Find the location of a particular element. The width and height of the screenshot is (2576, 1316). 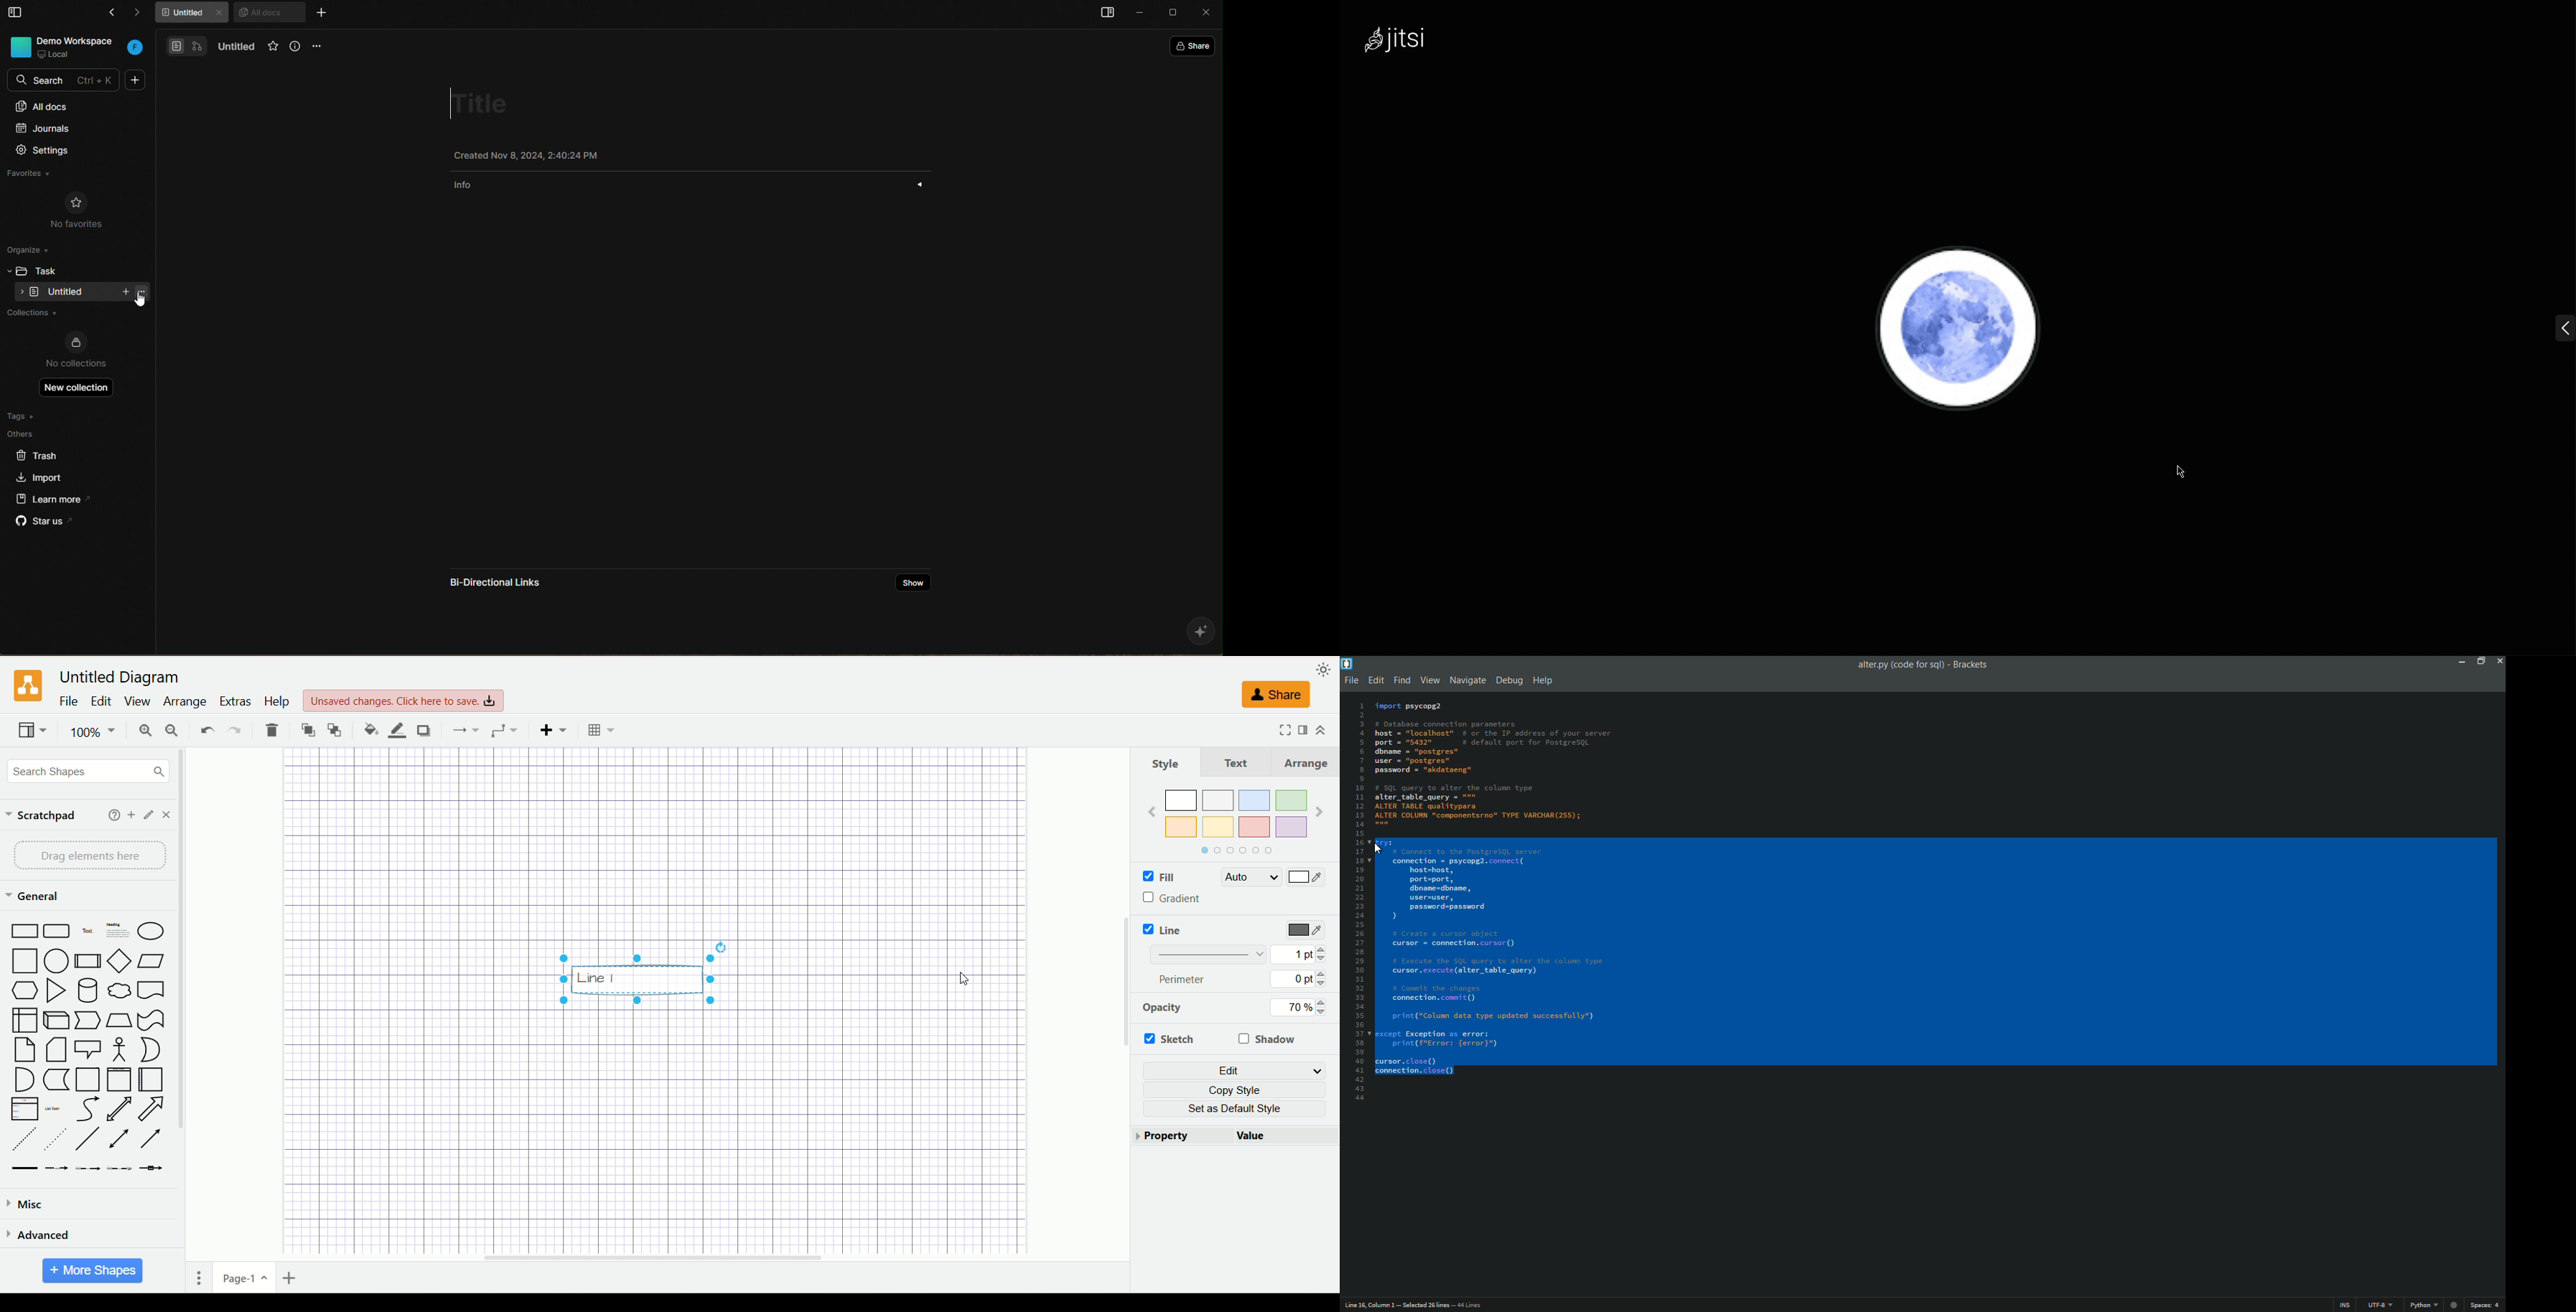

shadow is located at coordinates (424, 730).